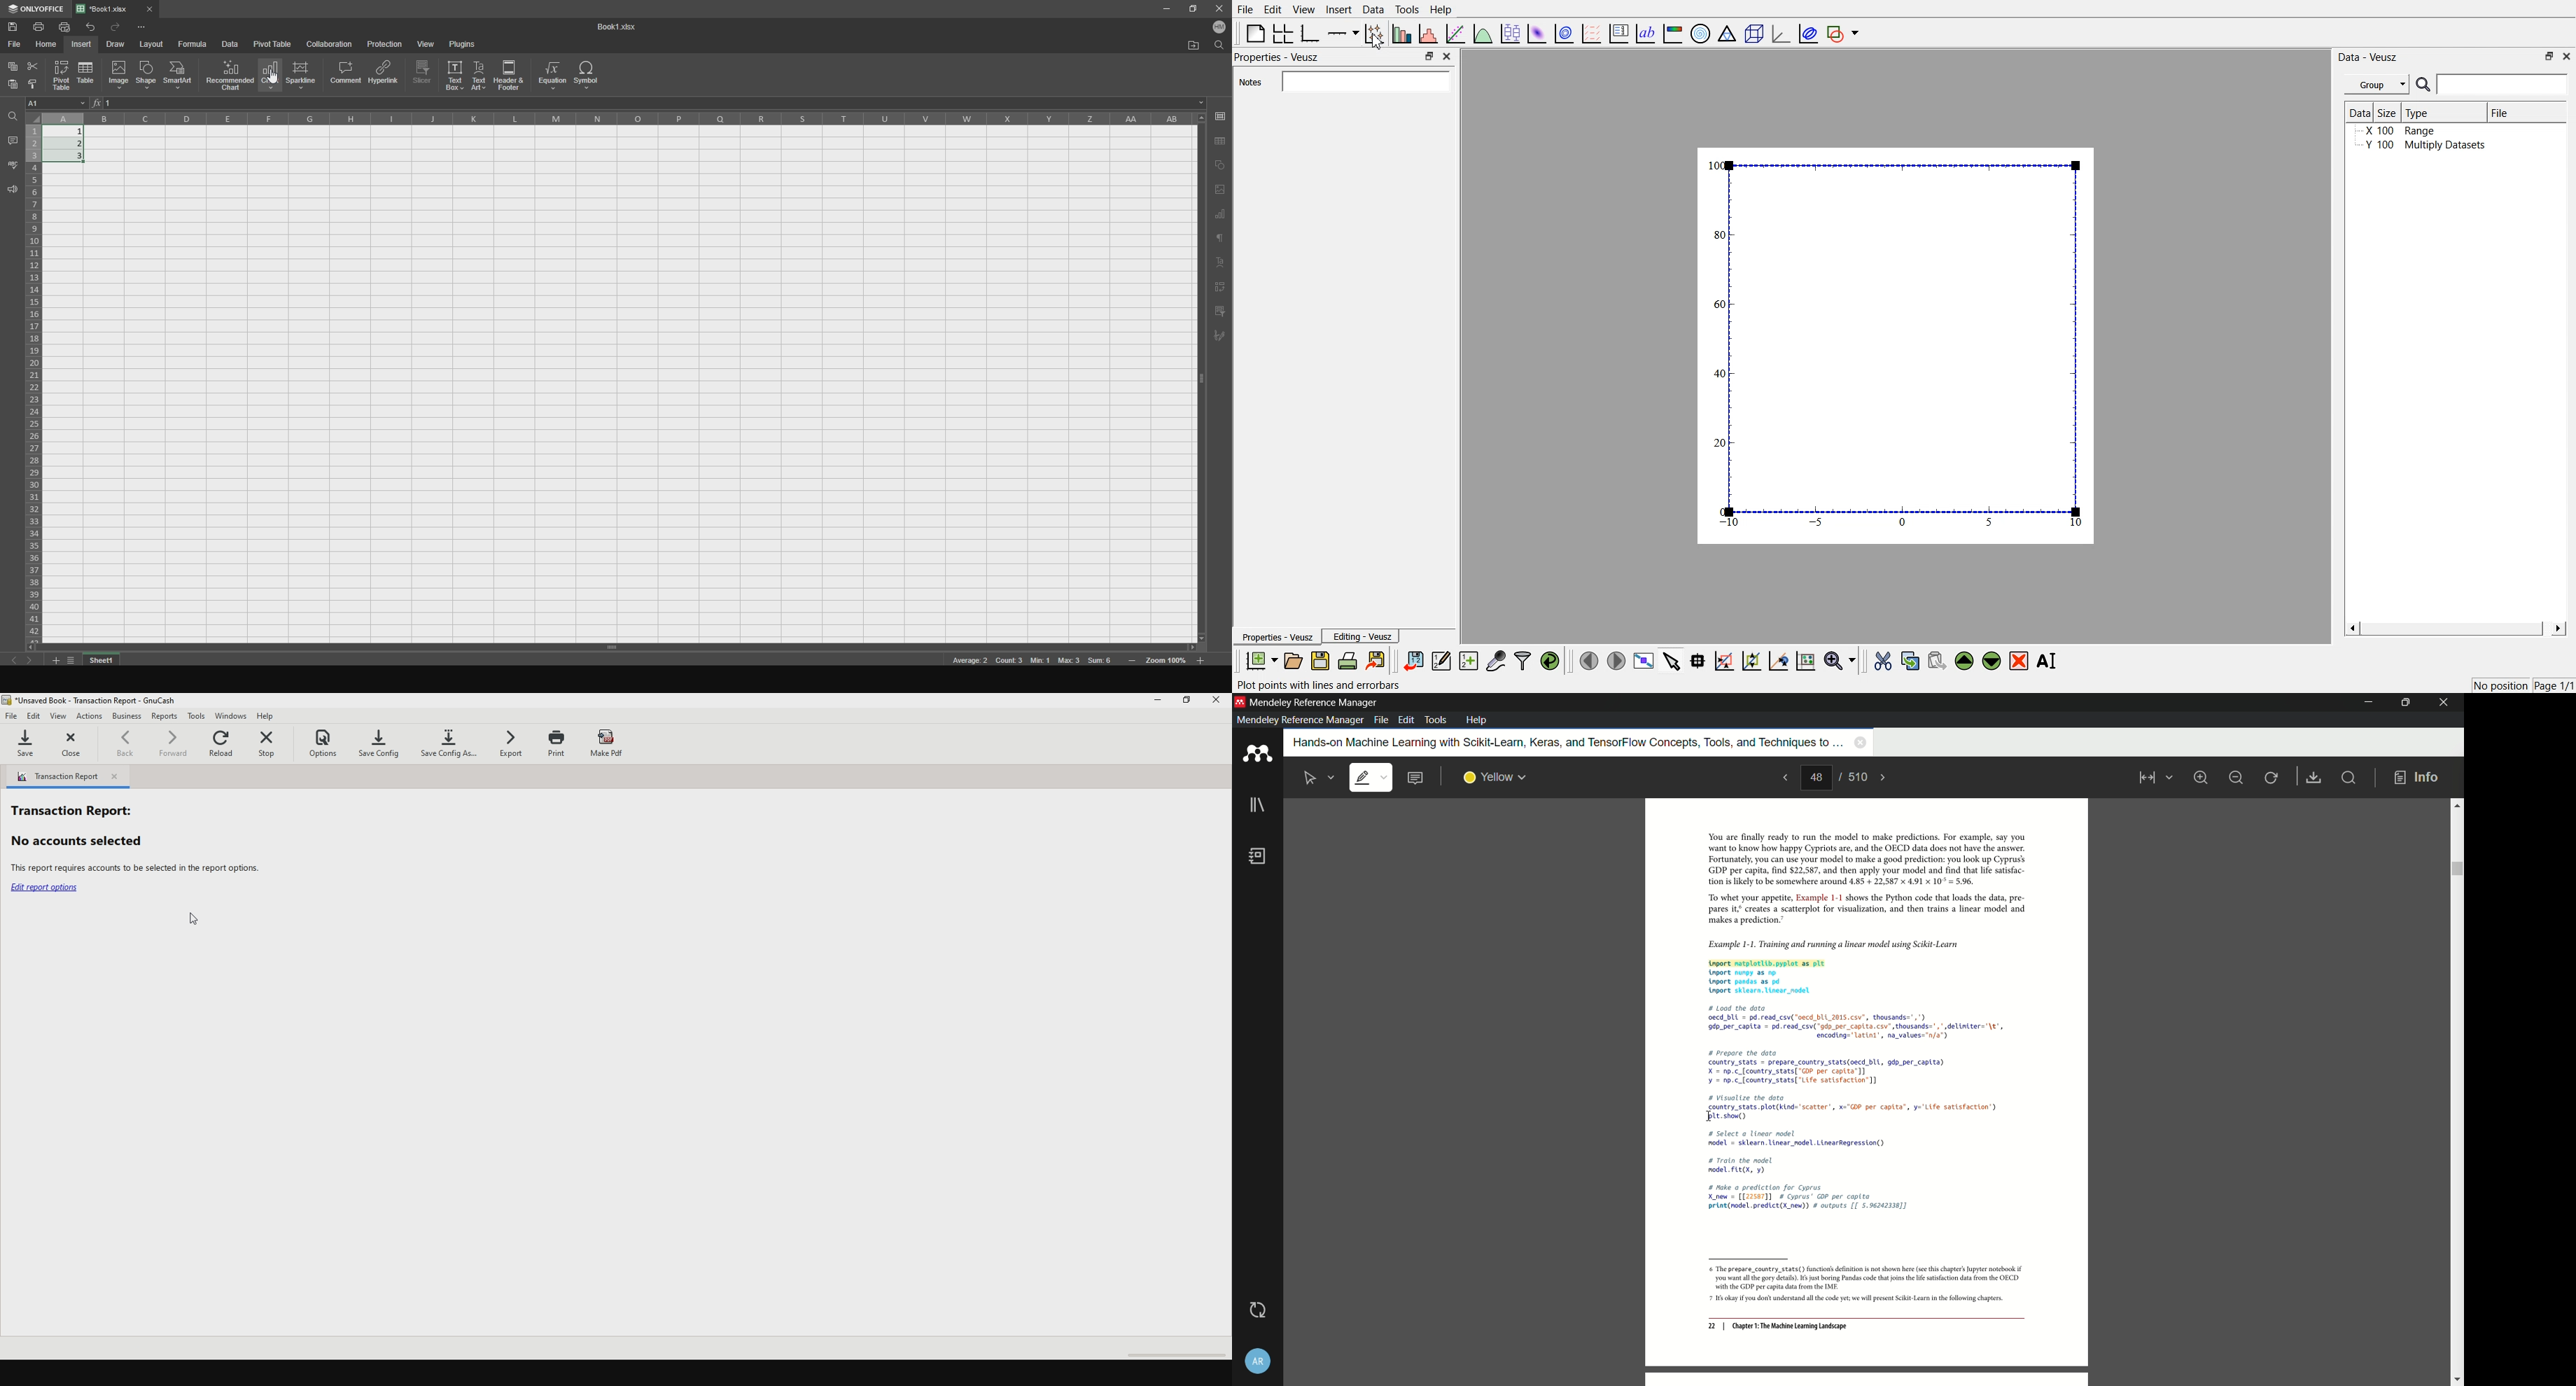  I want to click on View, so click(1303, 10).